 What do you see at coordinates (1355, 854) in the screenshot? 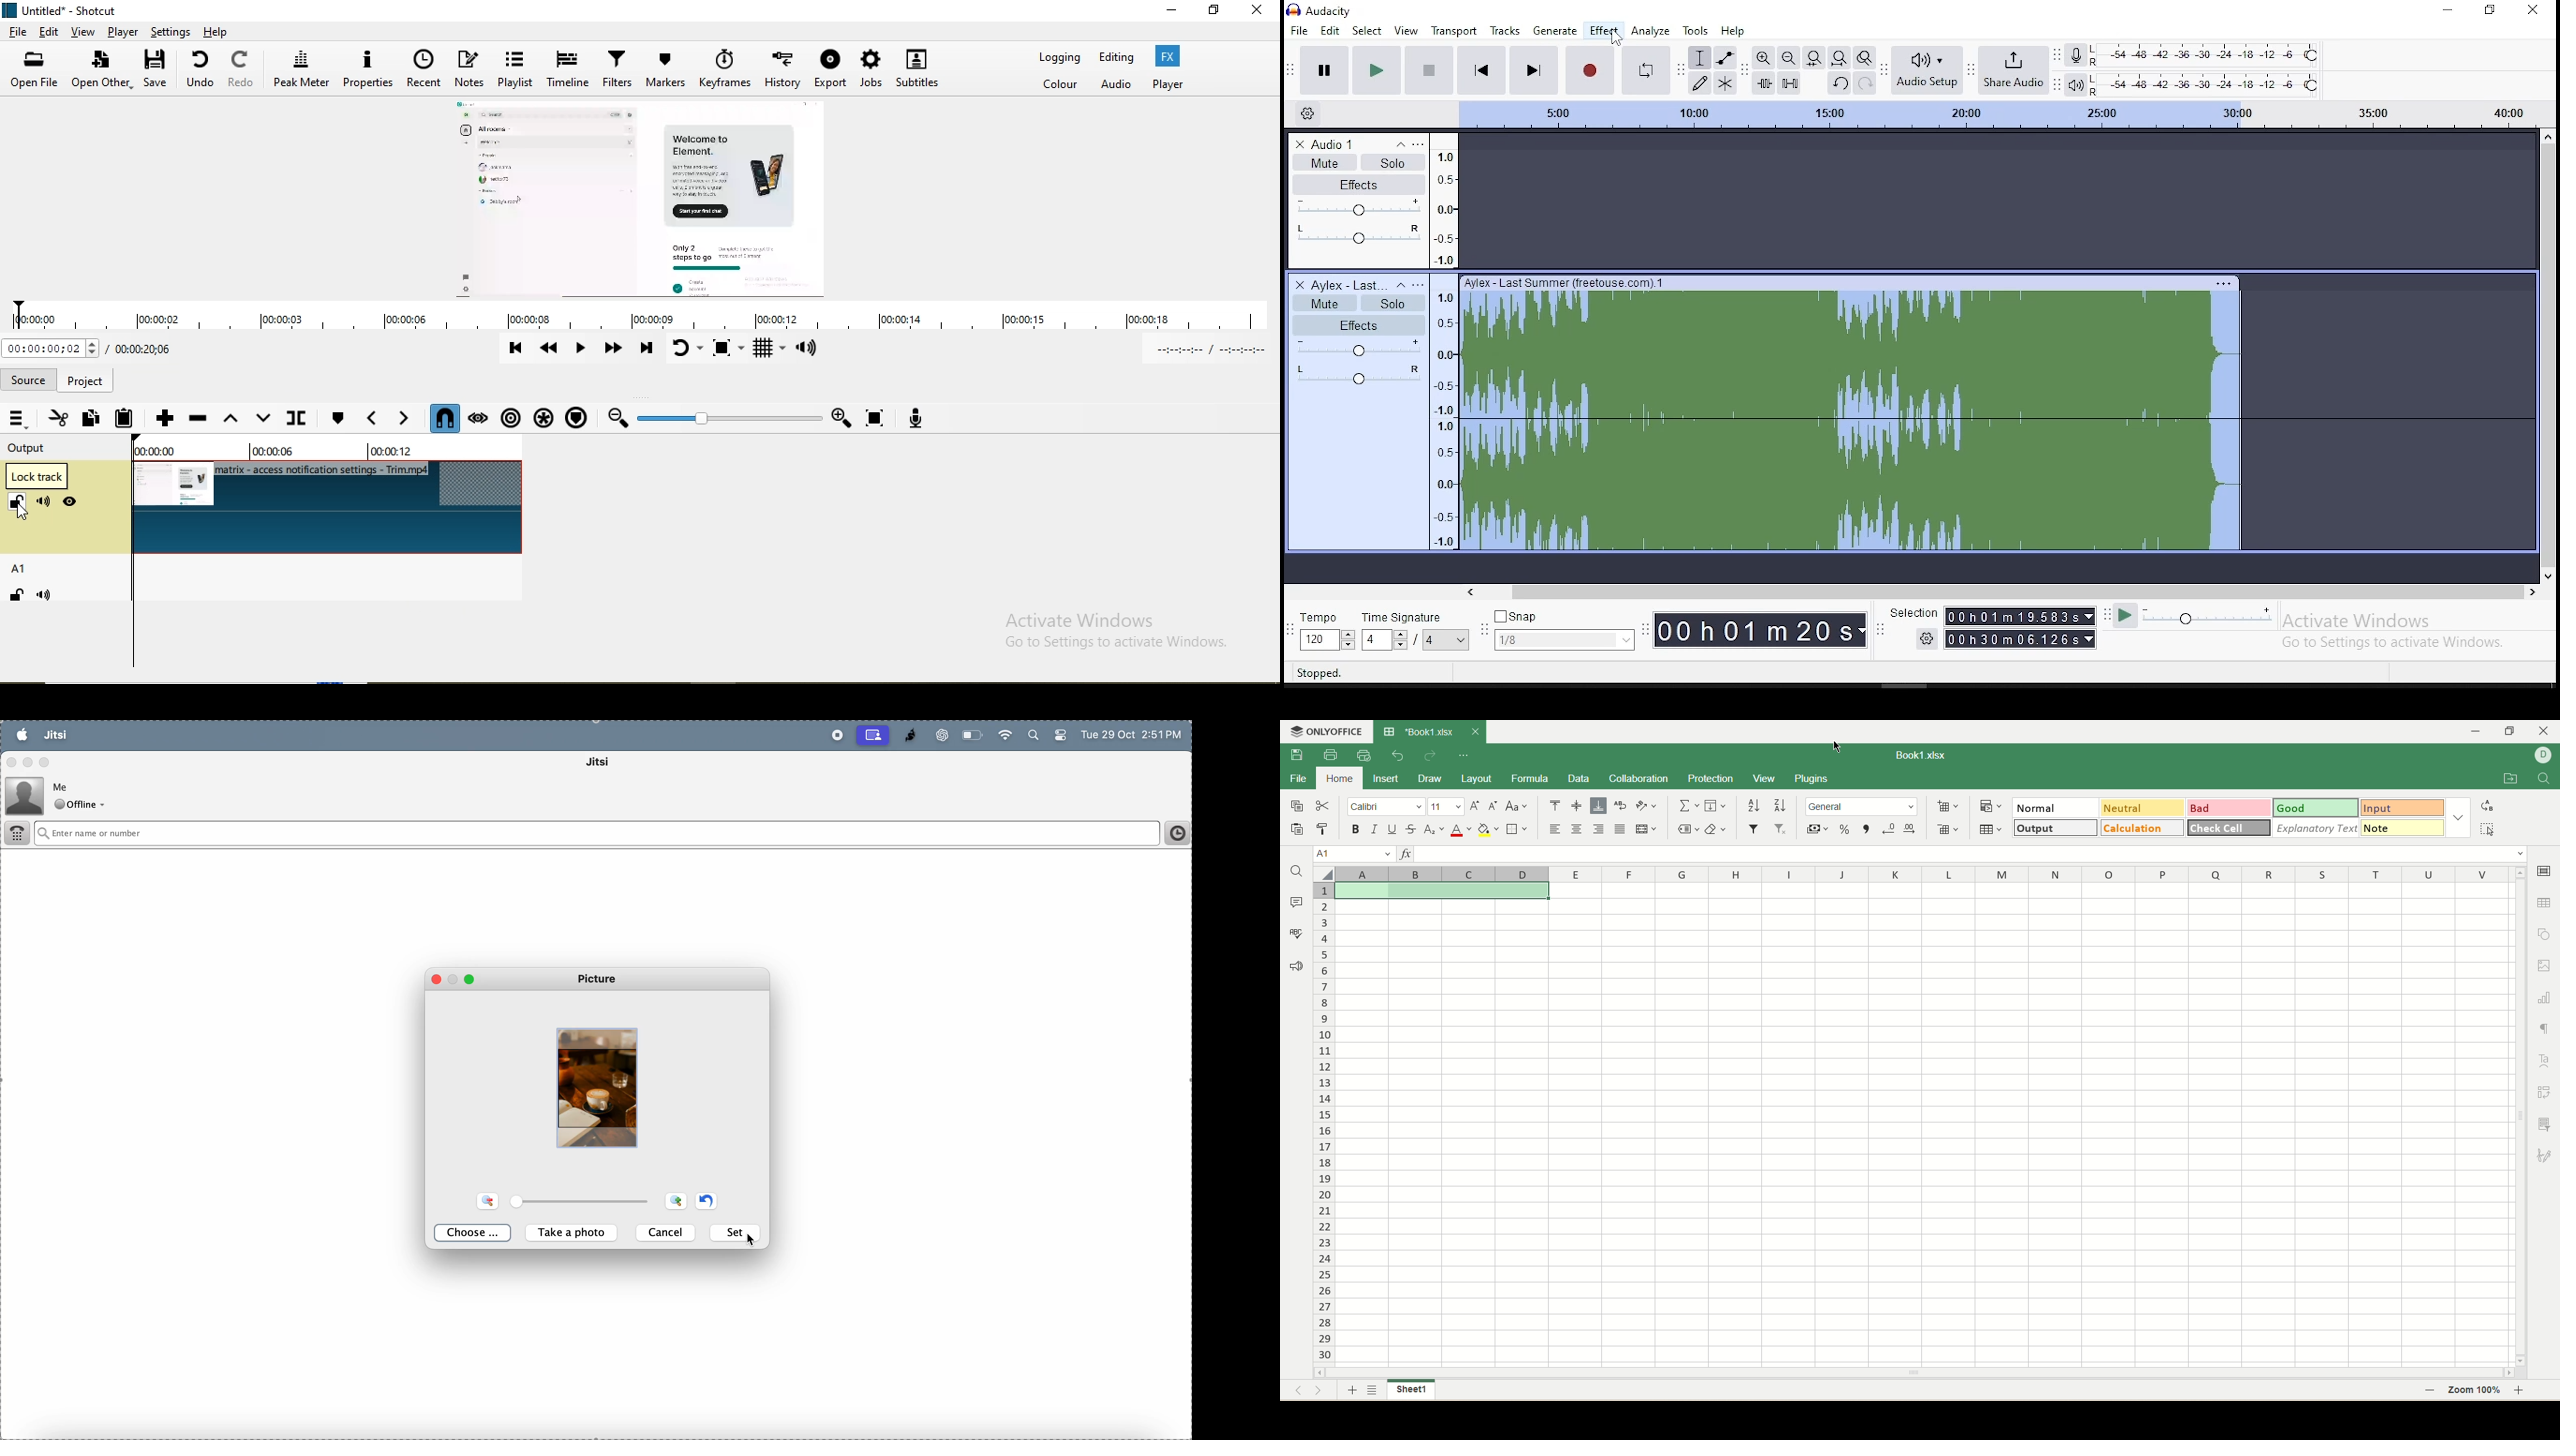
I see `cell position` at bounding box center [1355, 854].